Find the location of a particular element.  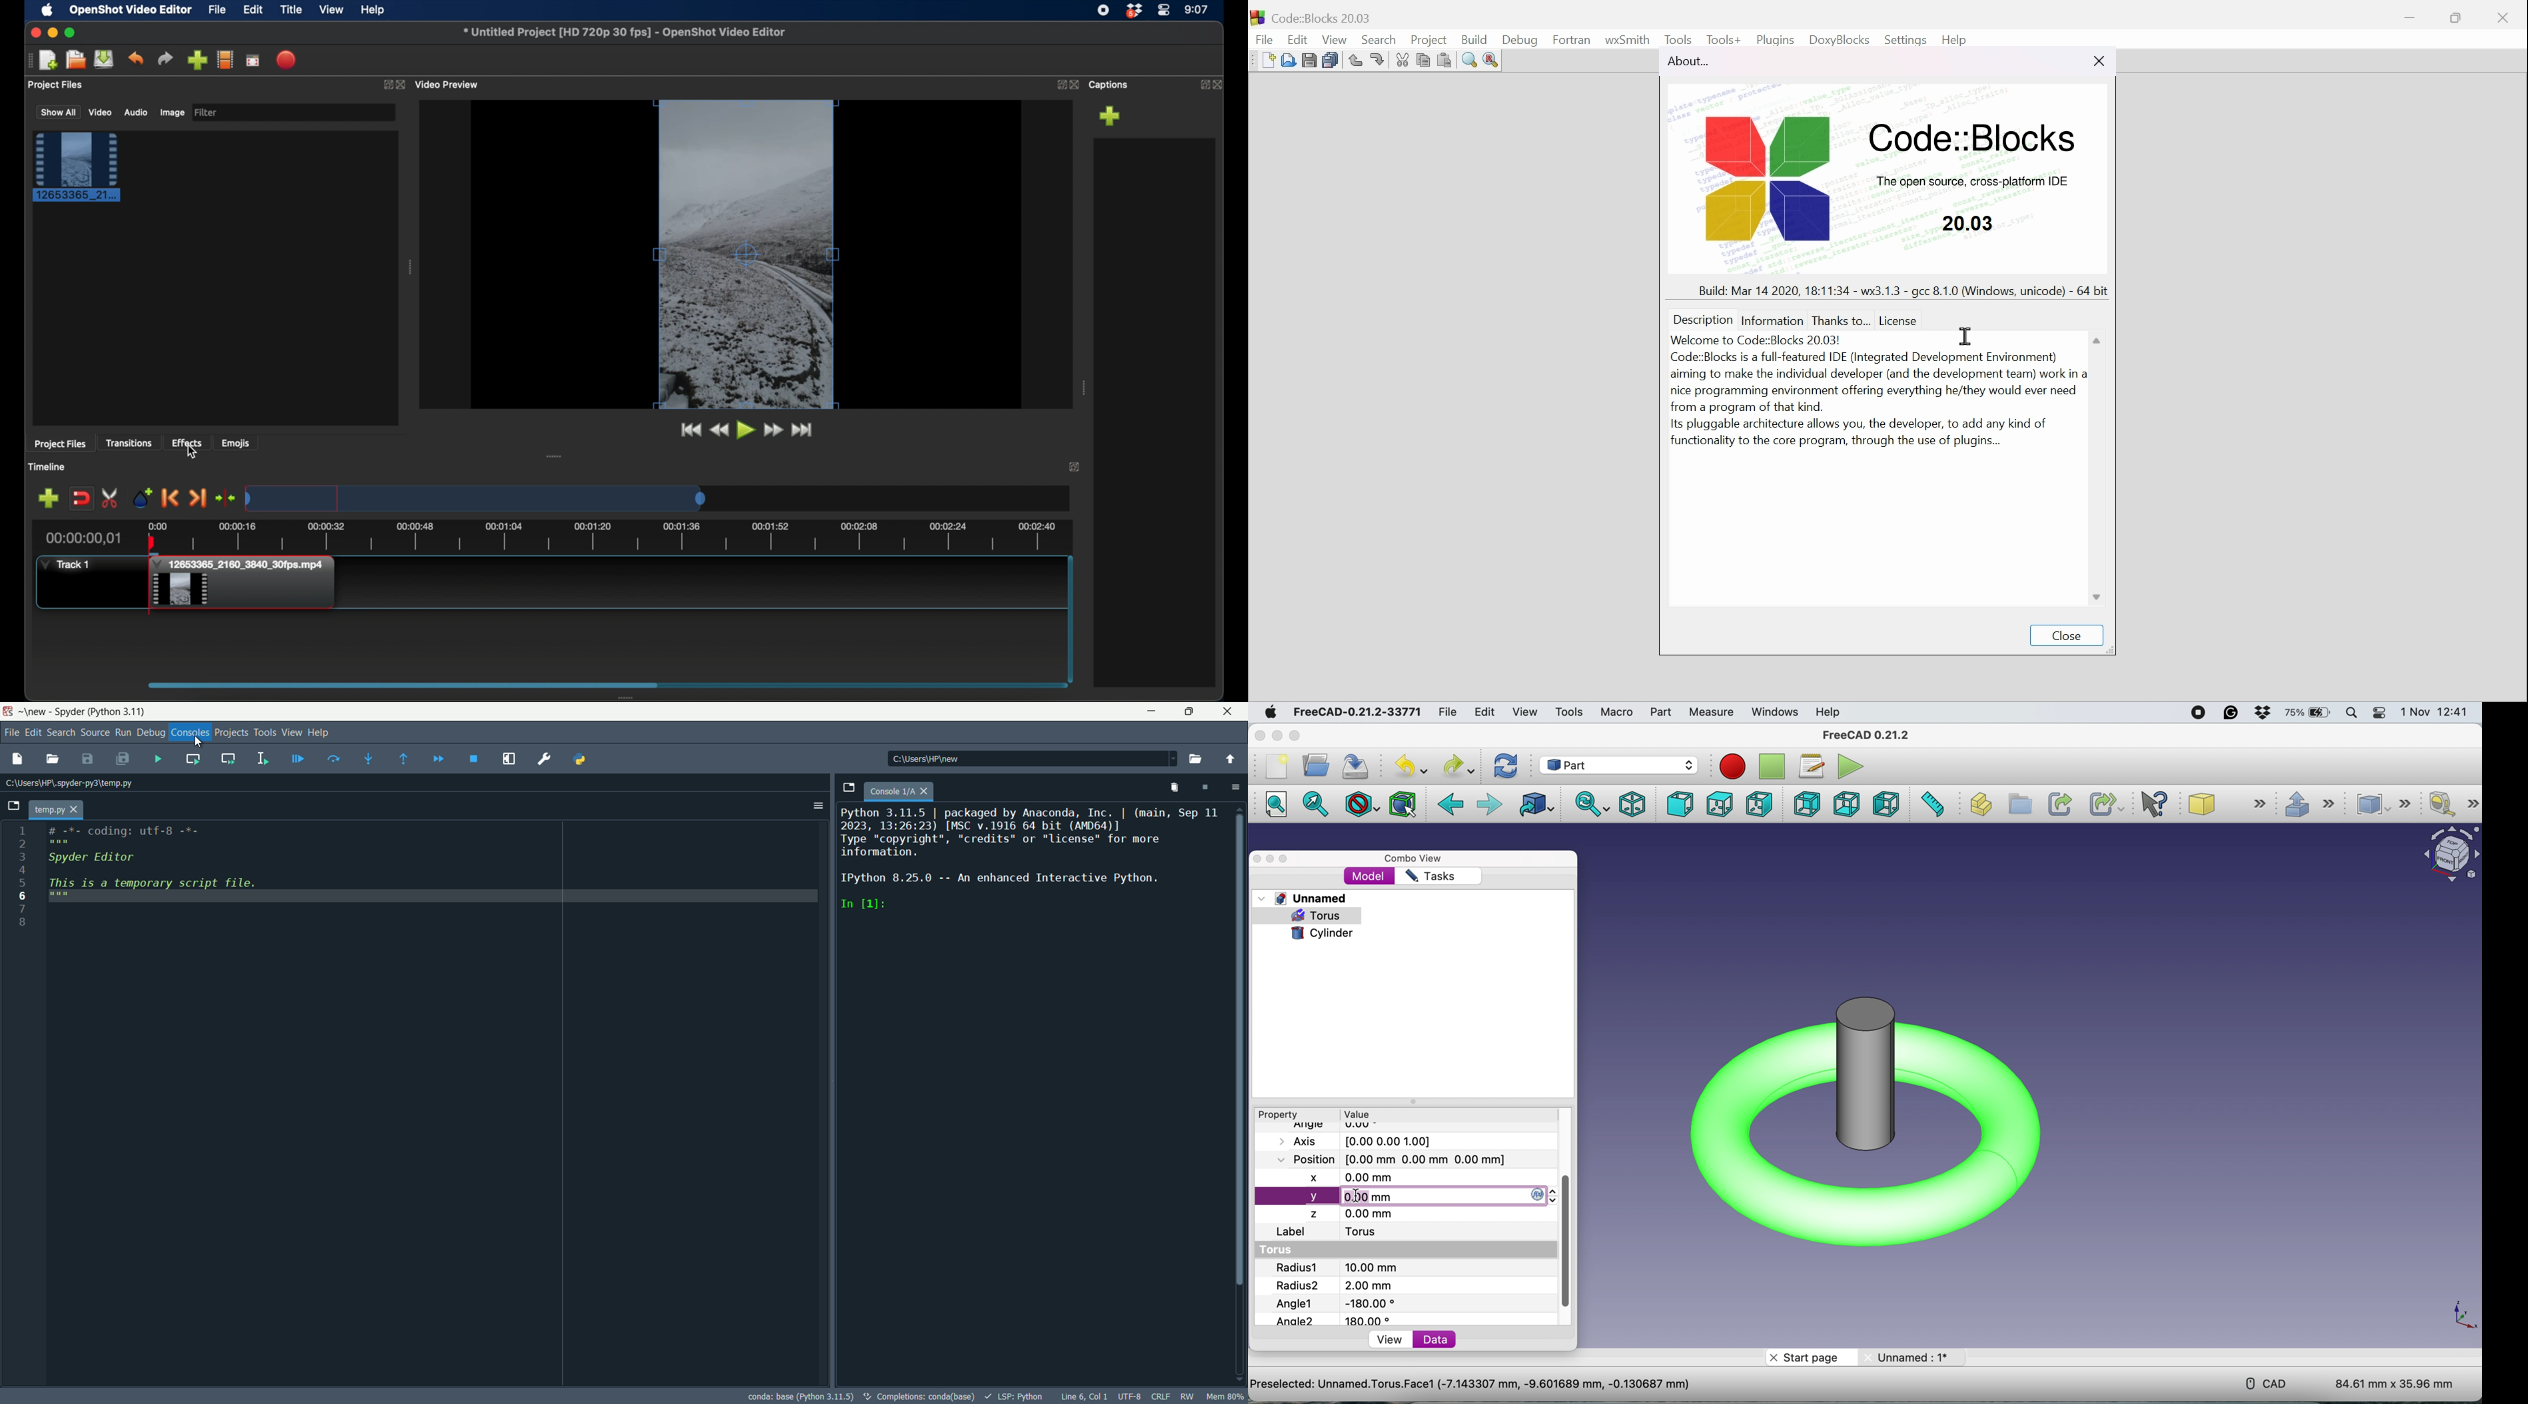

open file is located at coordinates (52, 759).